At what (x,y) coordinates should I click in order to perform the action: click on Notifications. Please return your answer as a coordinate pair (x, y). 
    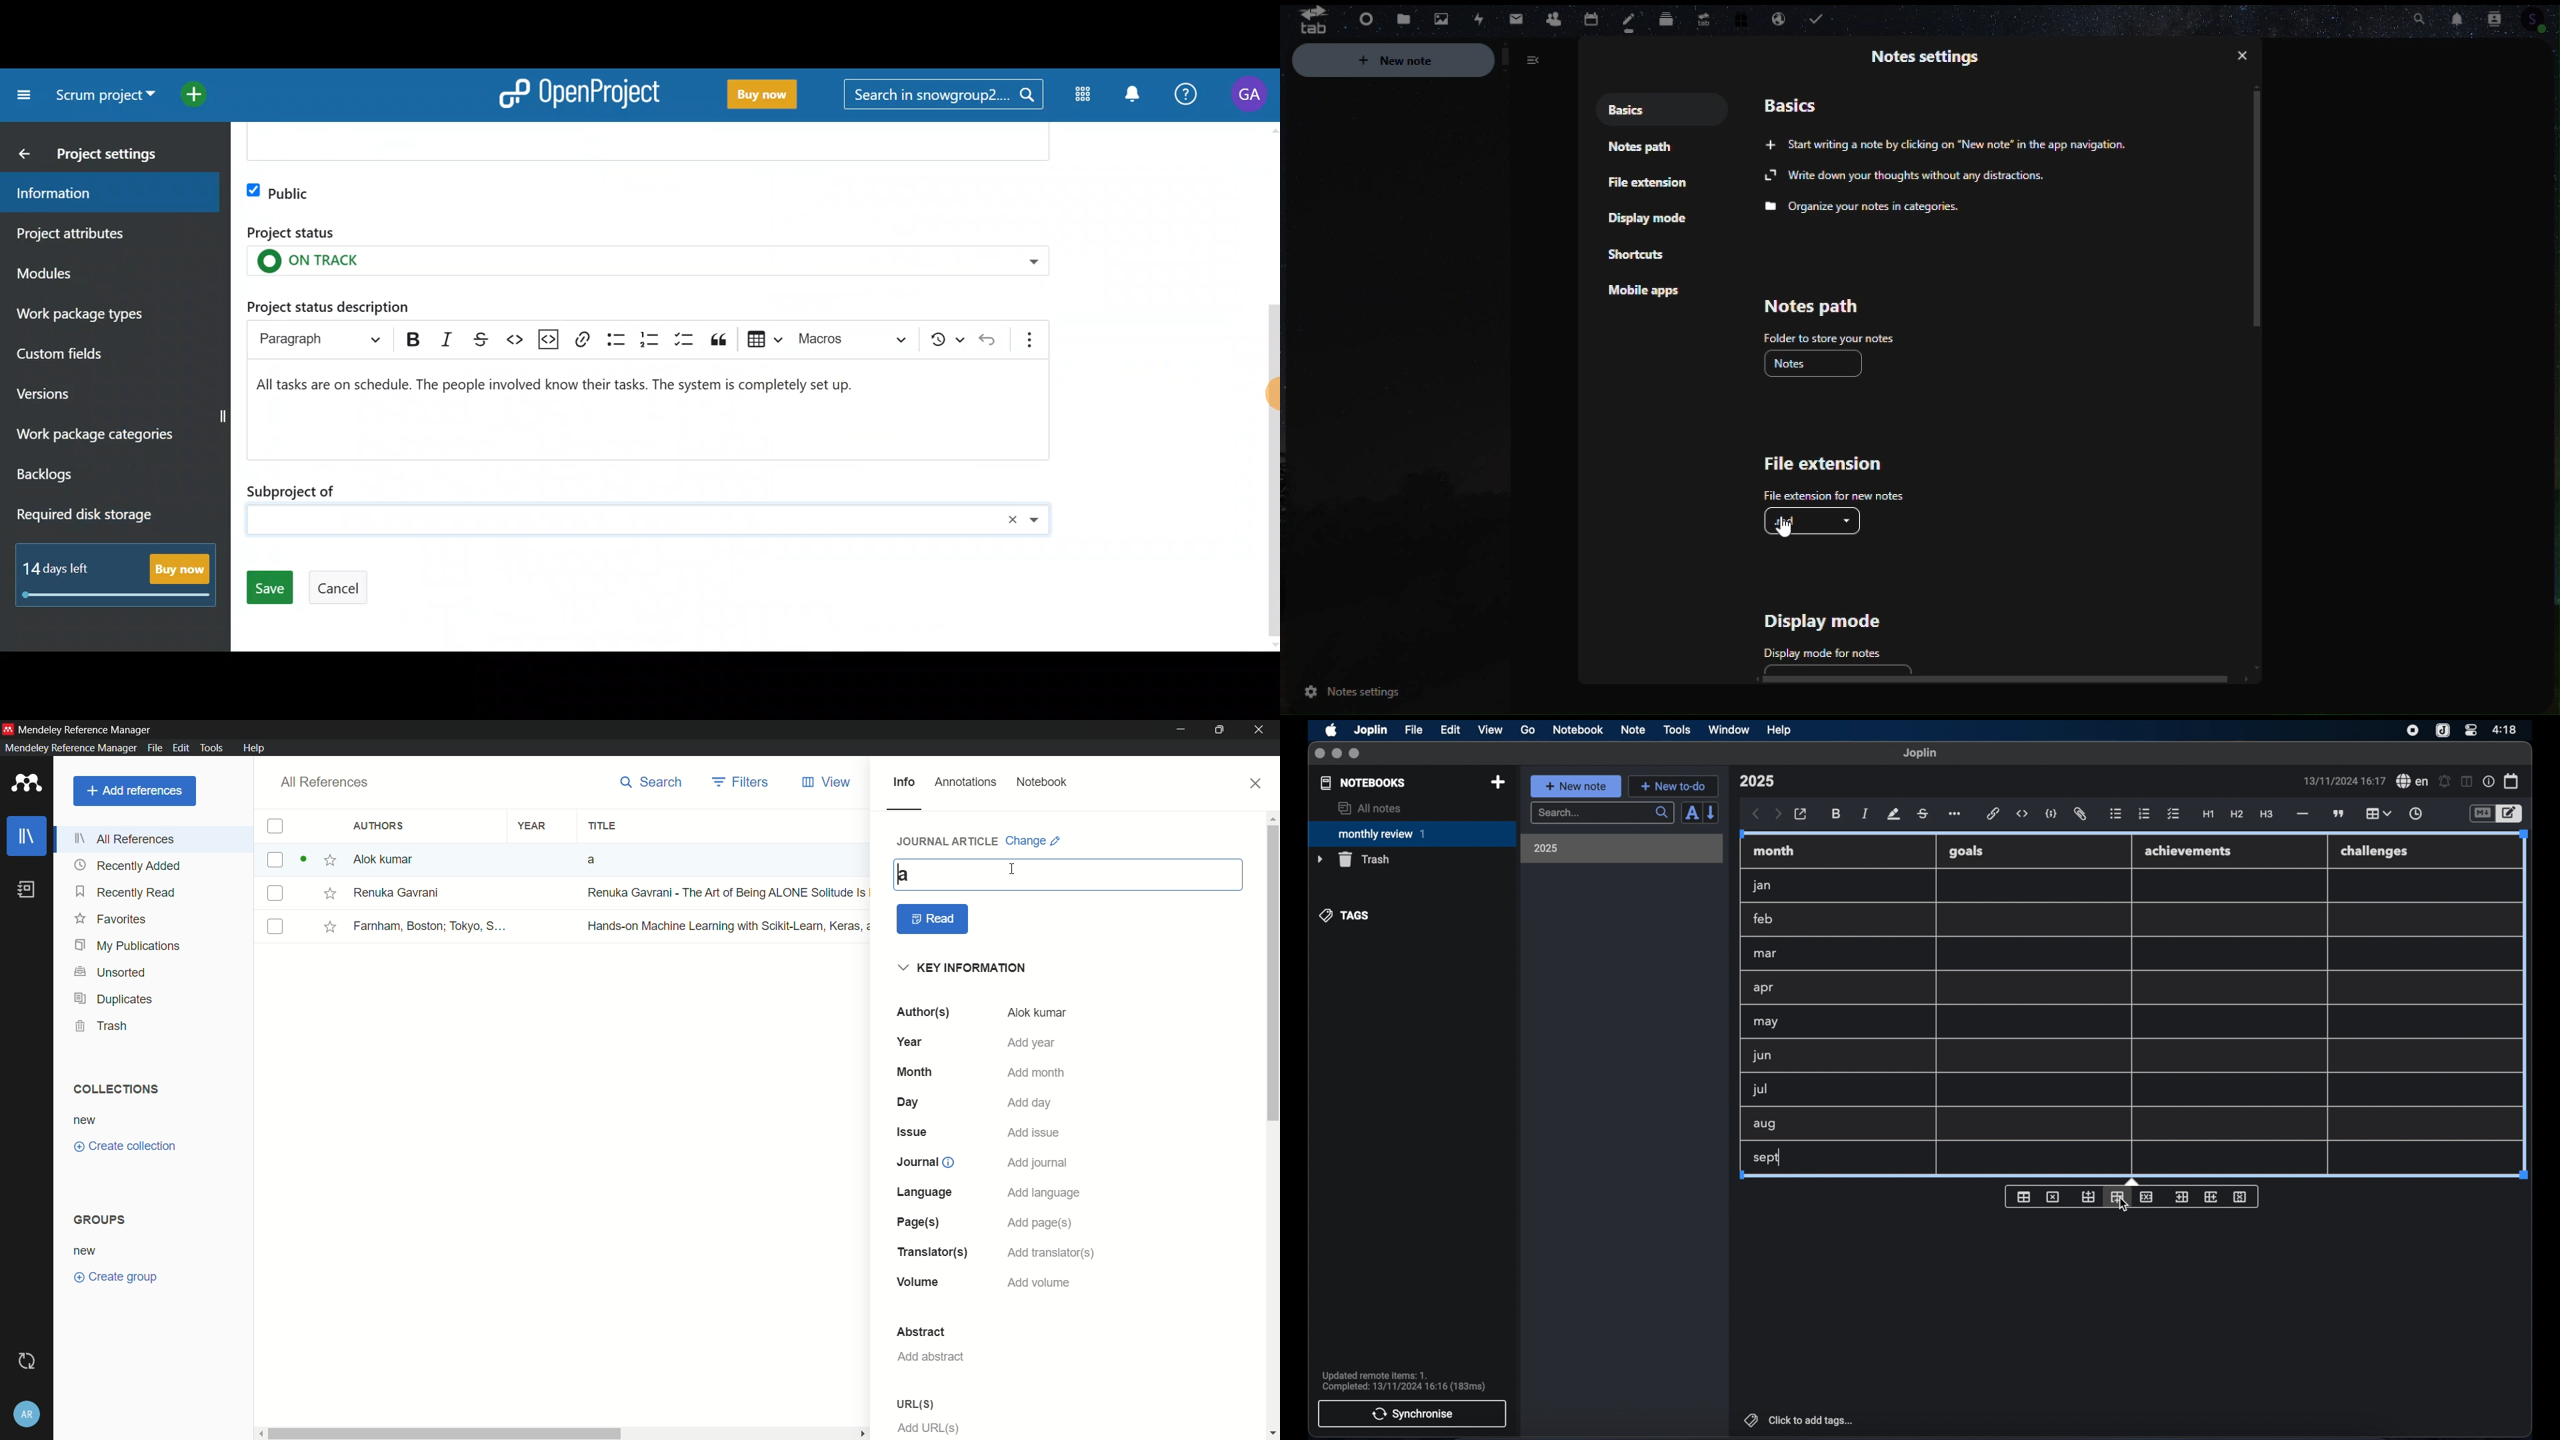
    Looking at the image, I should click on (2462, 20).